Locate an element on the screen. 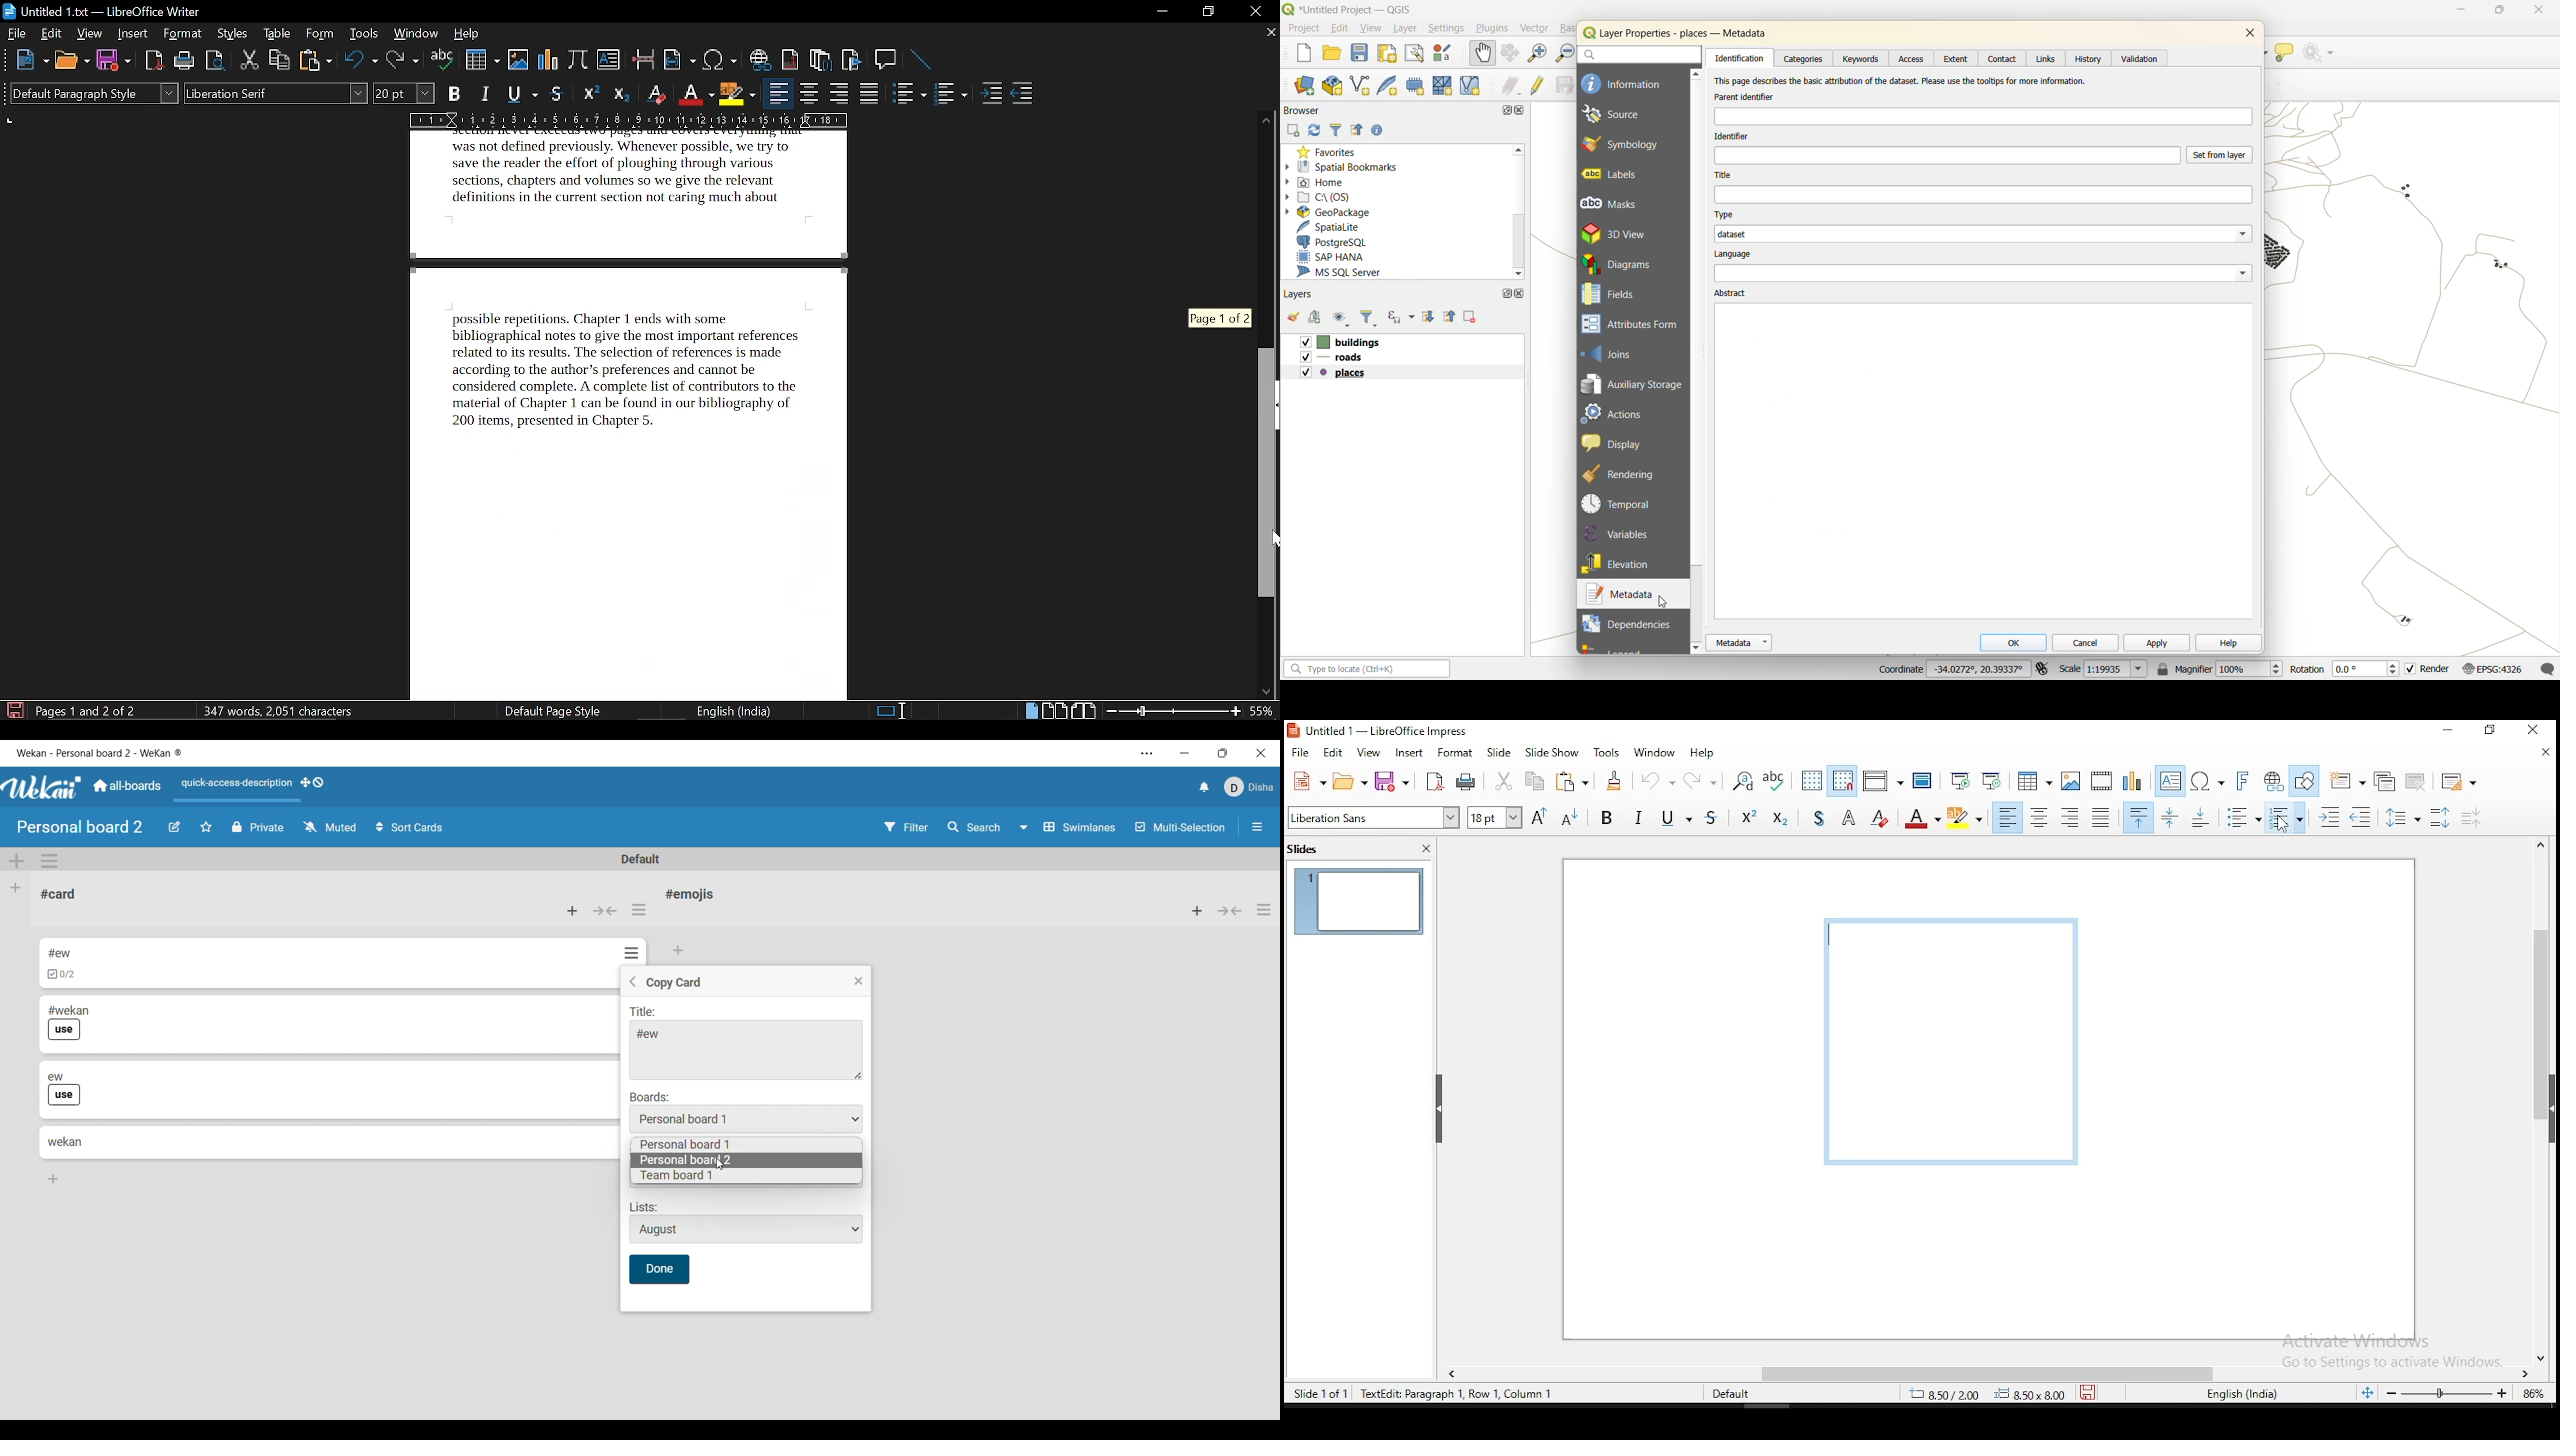 The image size is (2576, 1456). line is located at coordinates (922, 60).